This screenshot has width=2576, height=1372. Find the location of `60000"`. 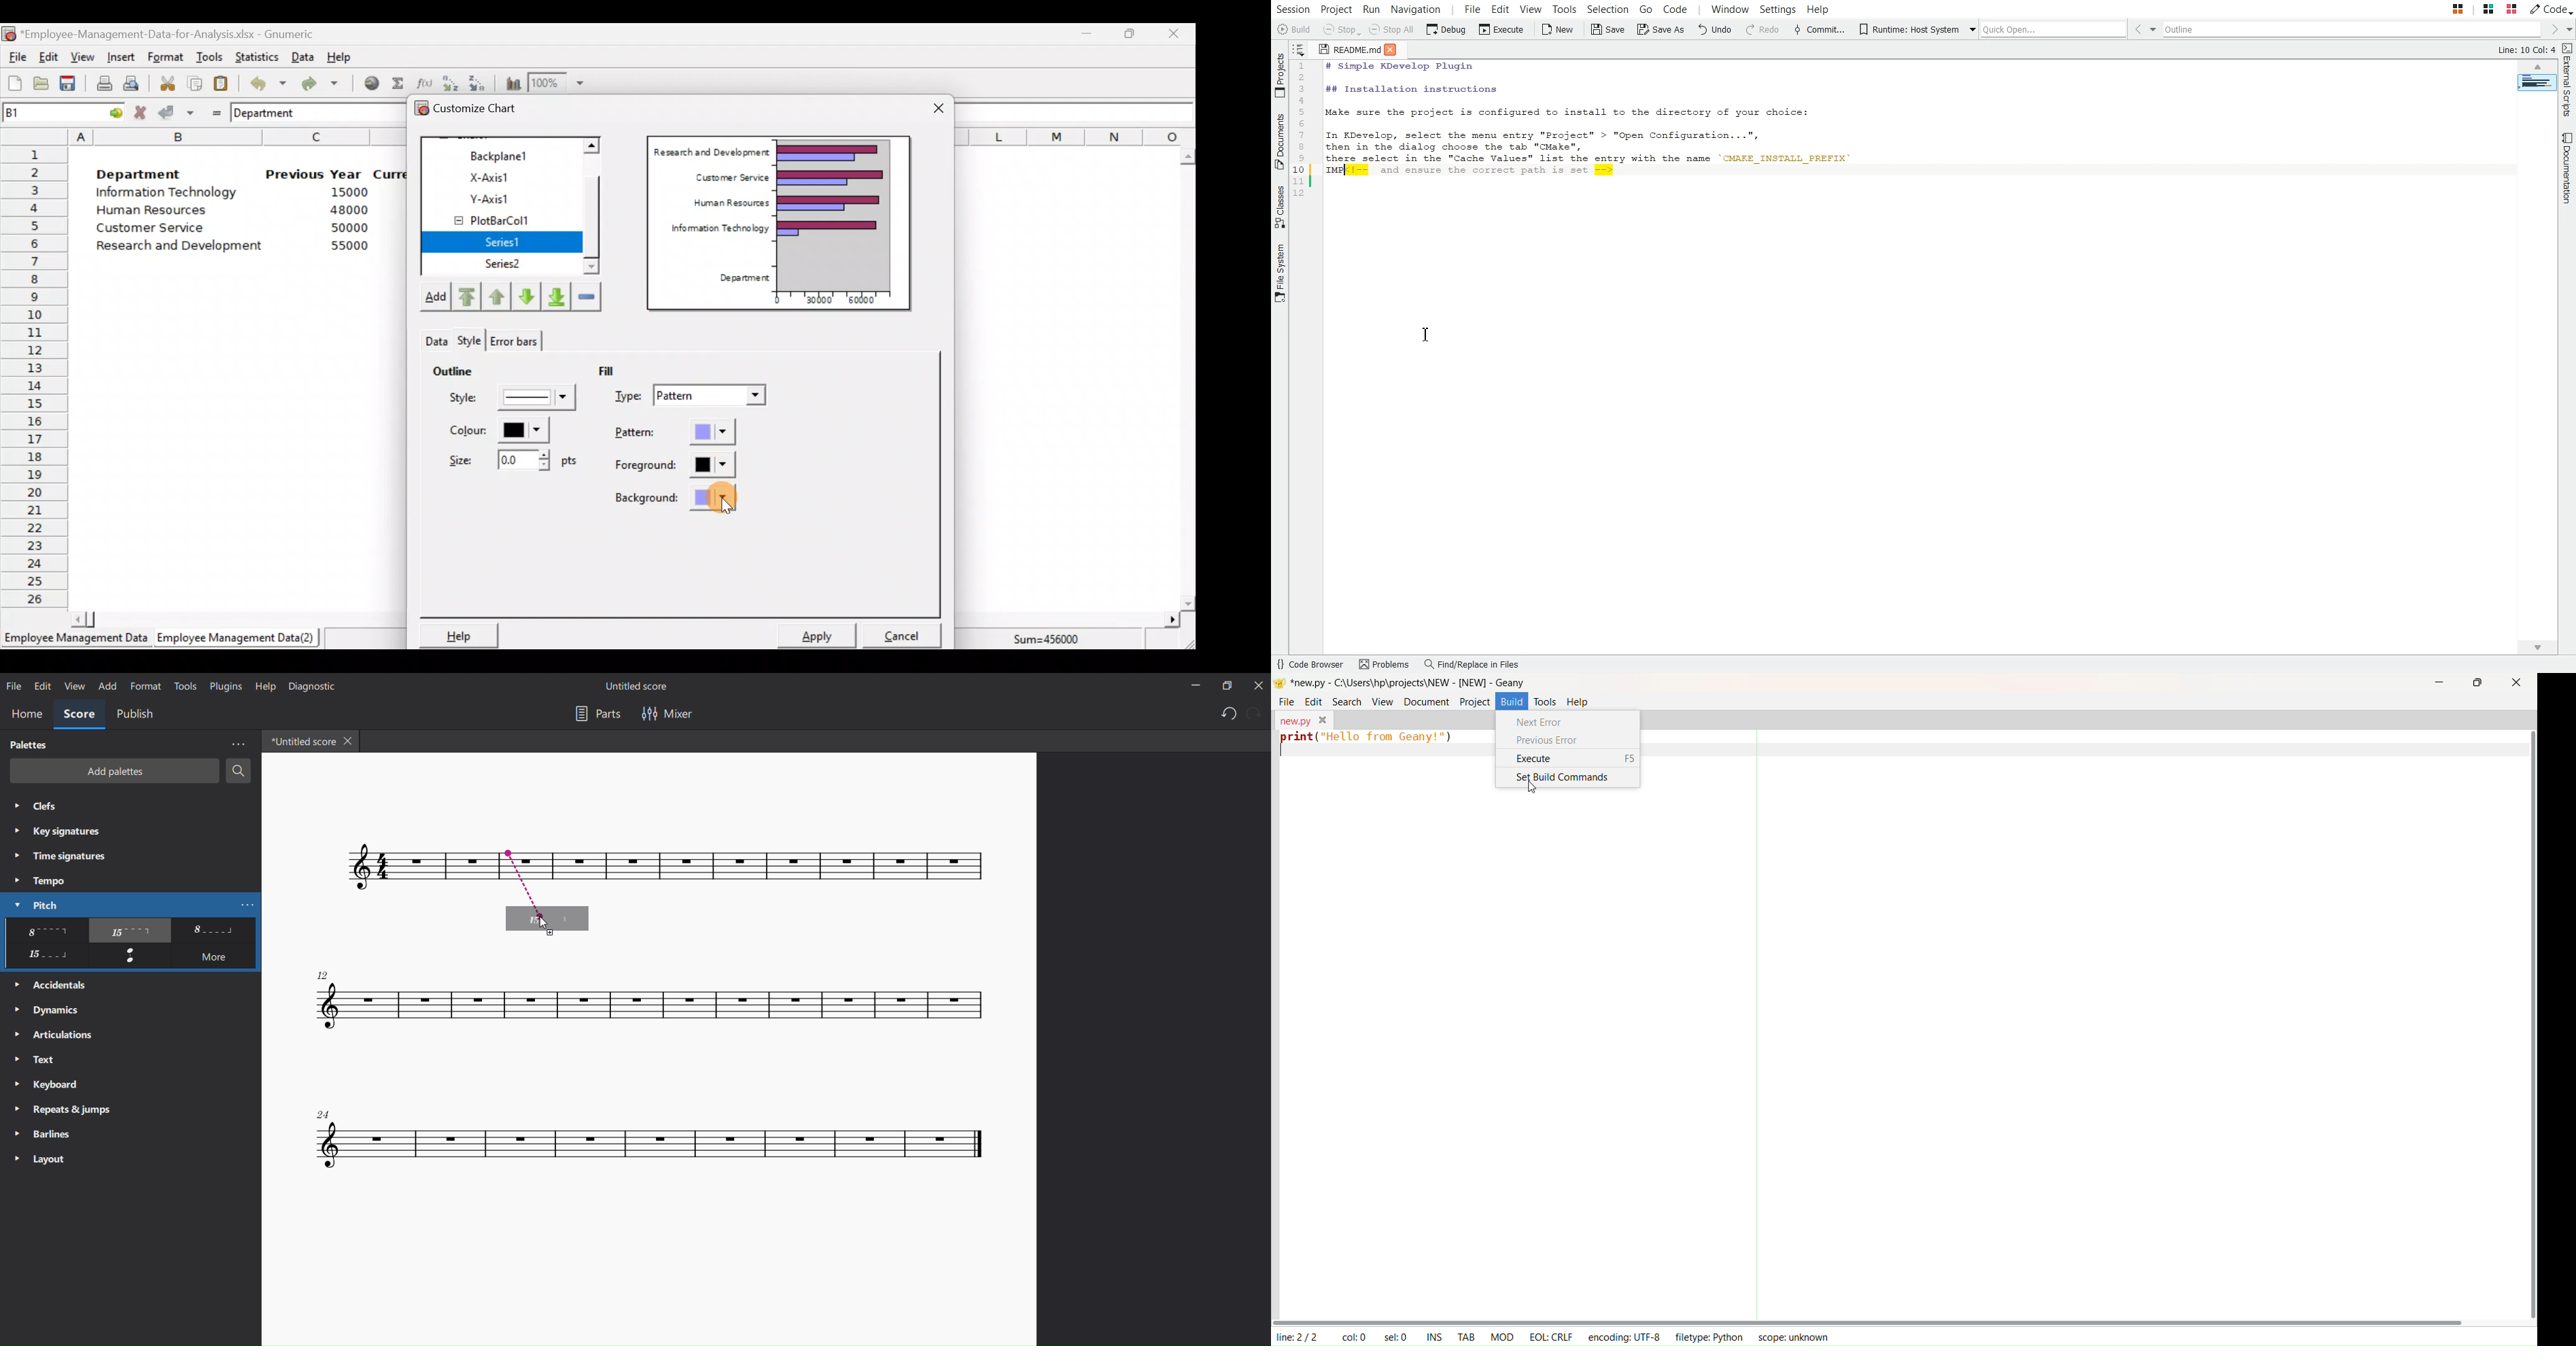

60000" is located at coordinates (869, 302).